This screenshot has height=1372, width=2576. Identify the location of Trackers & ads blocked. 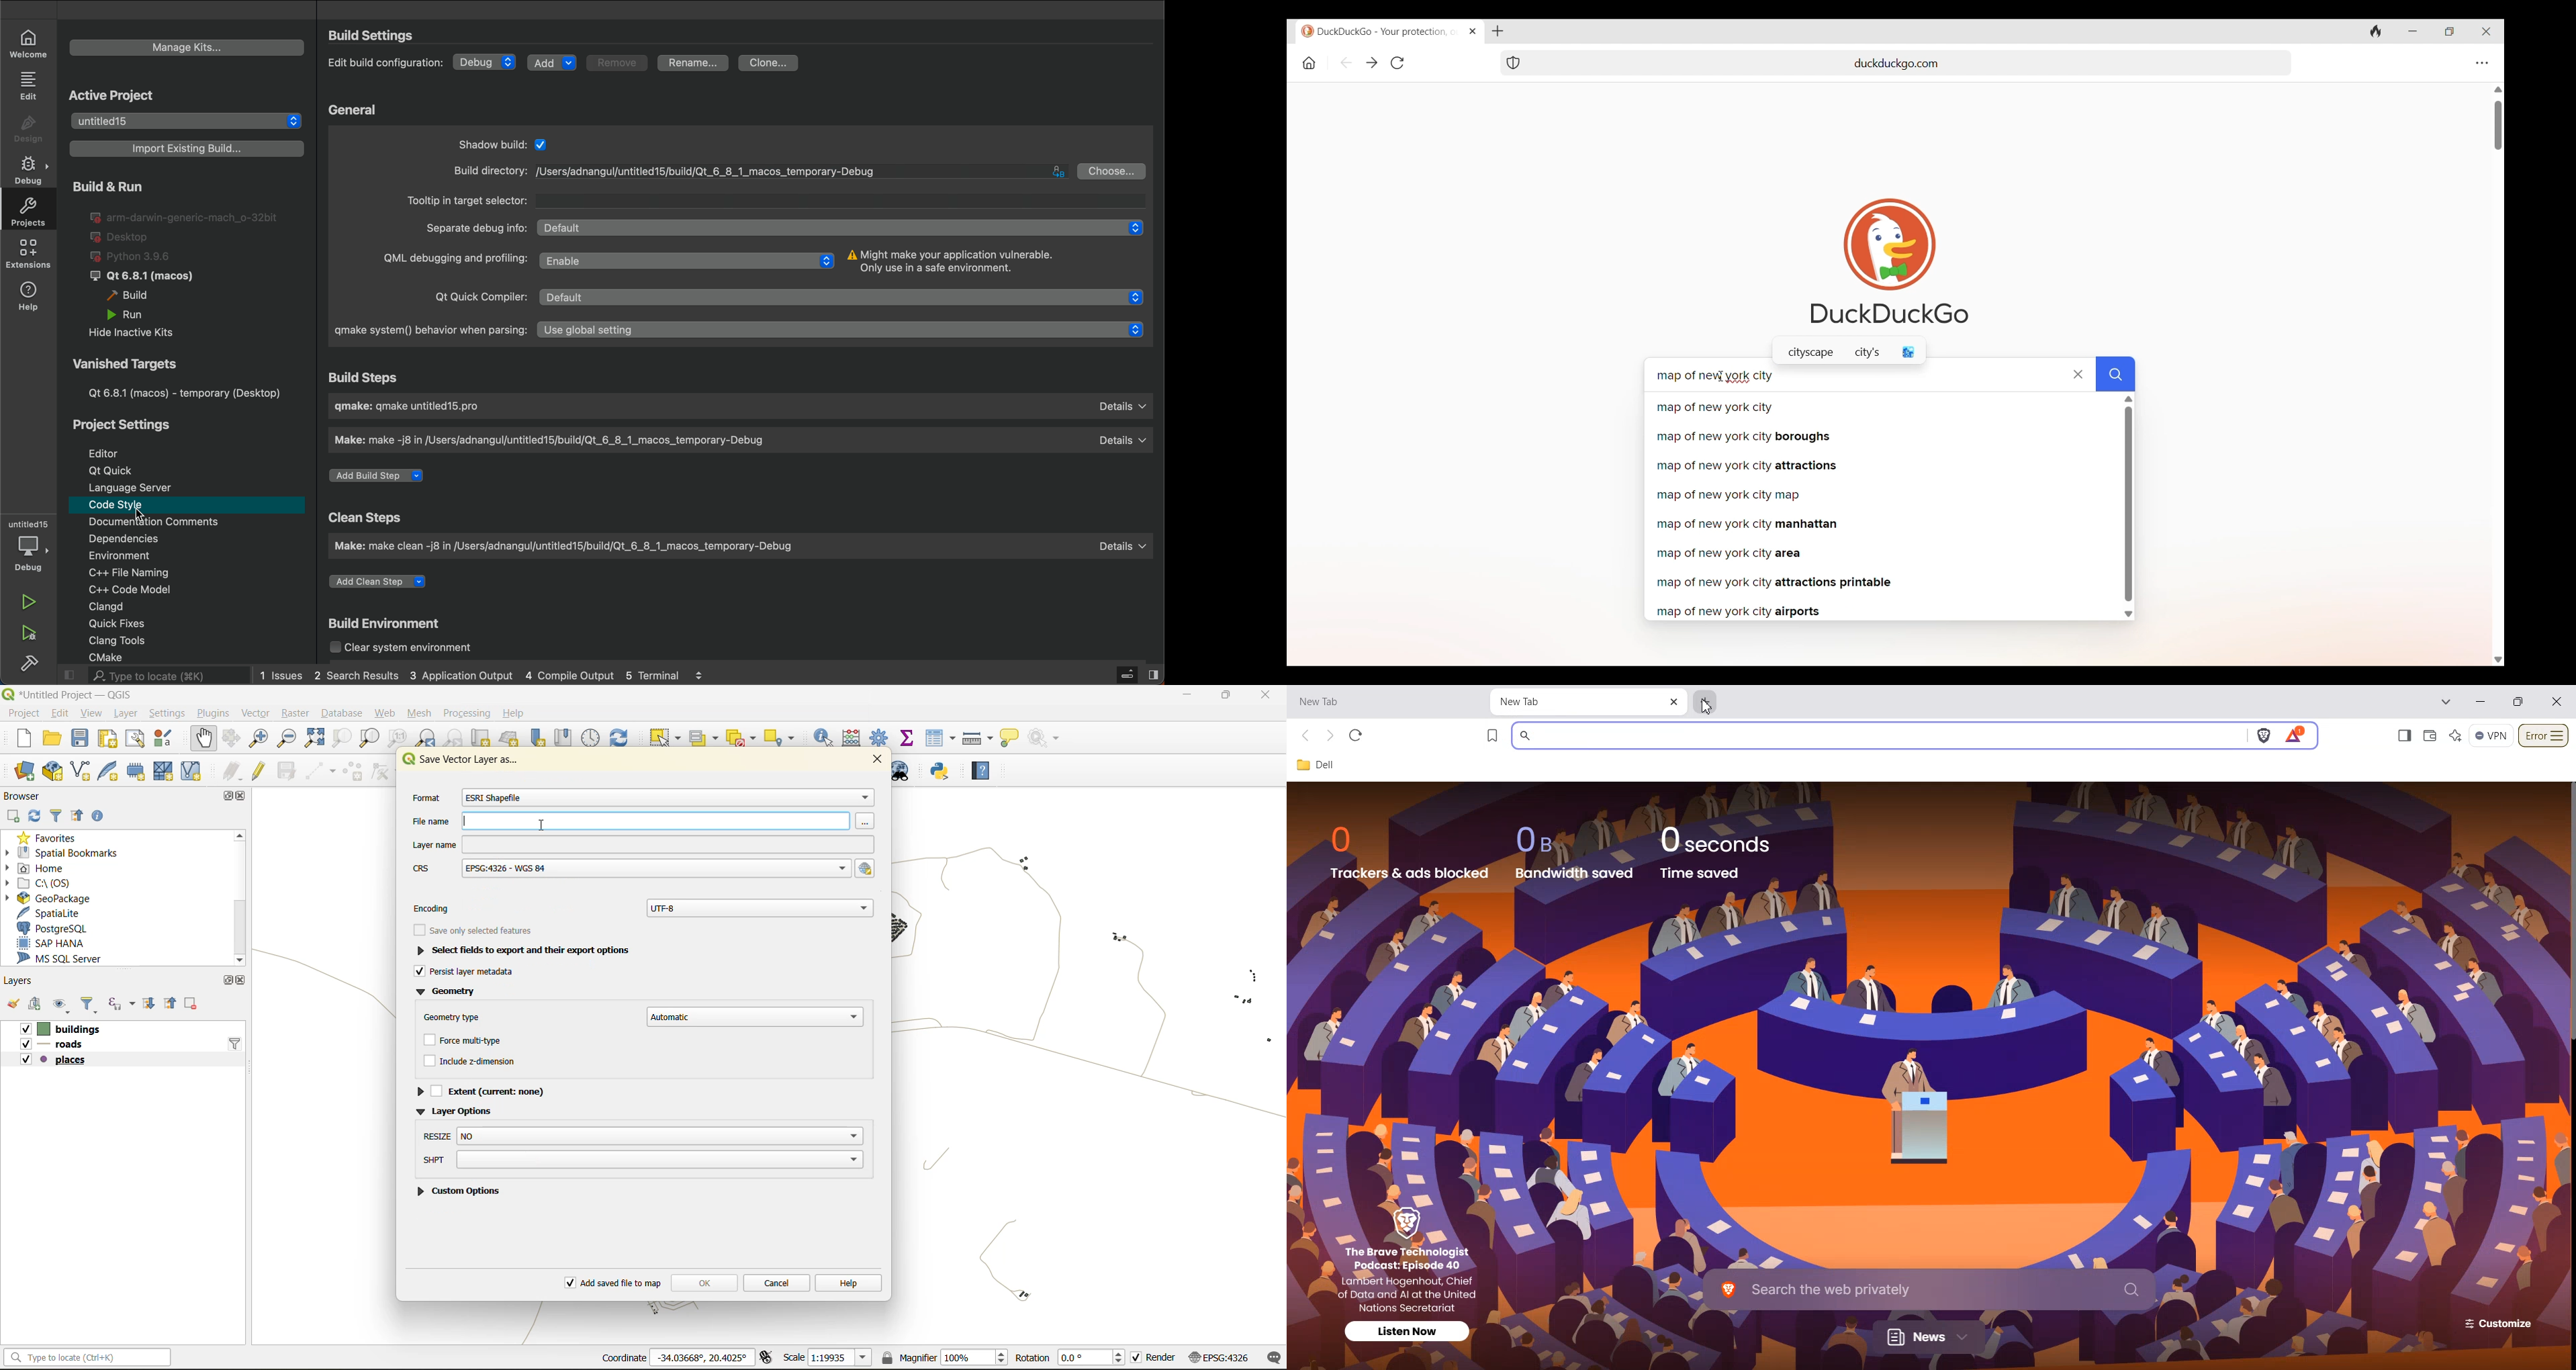
(1410, 873).